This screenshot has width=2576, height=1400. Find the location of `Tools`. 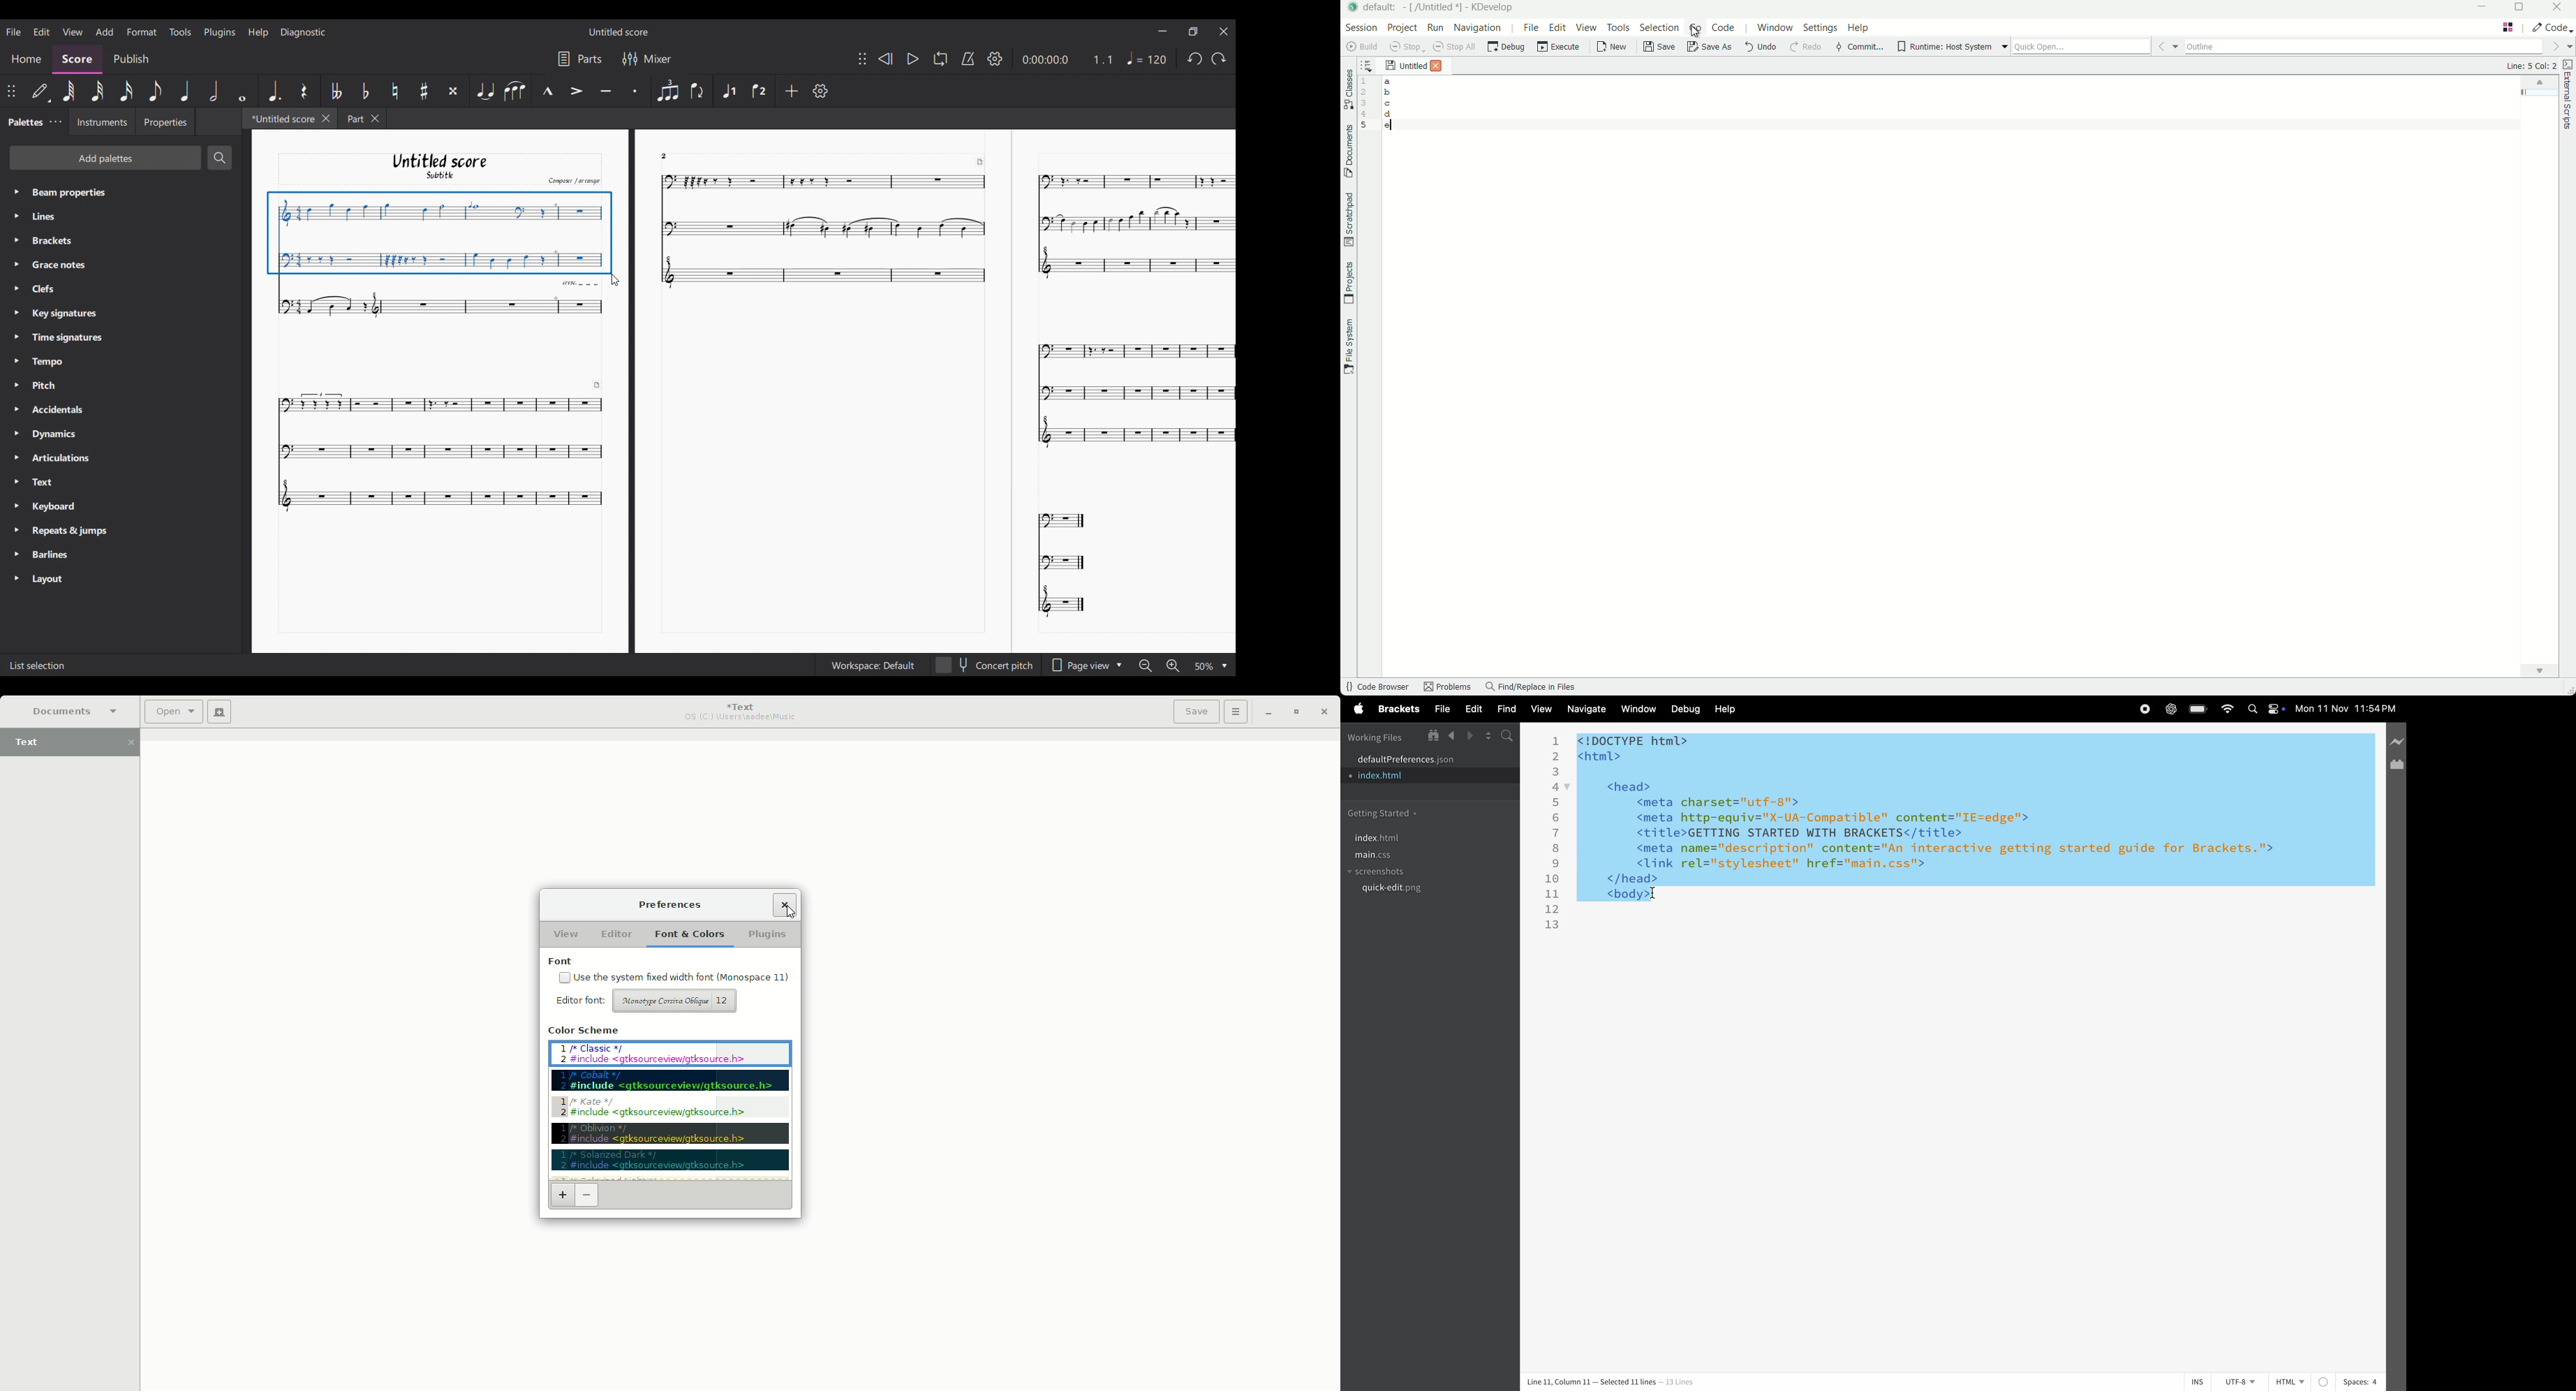

Tools is located at coordinates (180, 32).